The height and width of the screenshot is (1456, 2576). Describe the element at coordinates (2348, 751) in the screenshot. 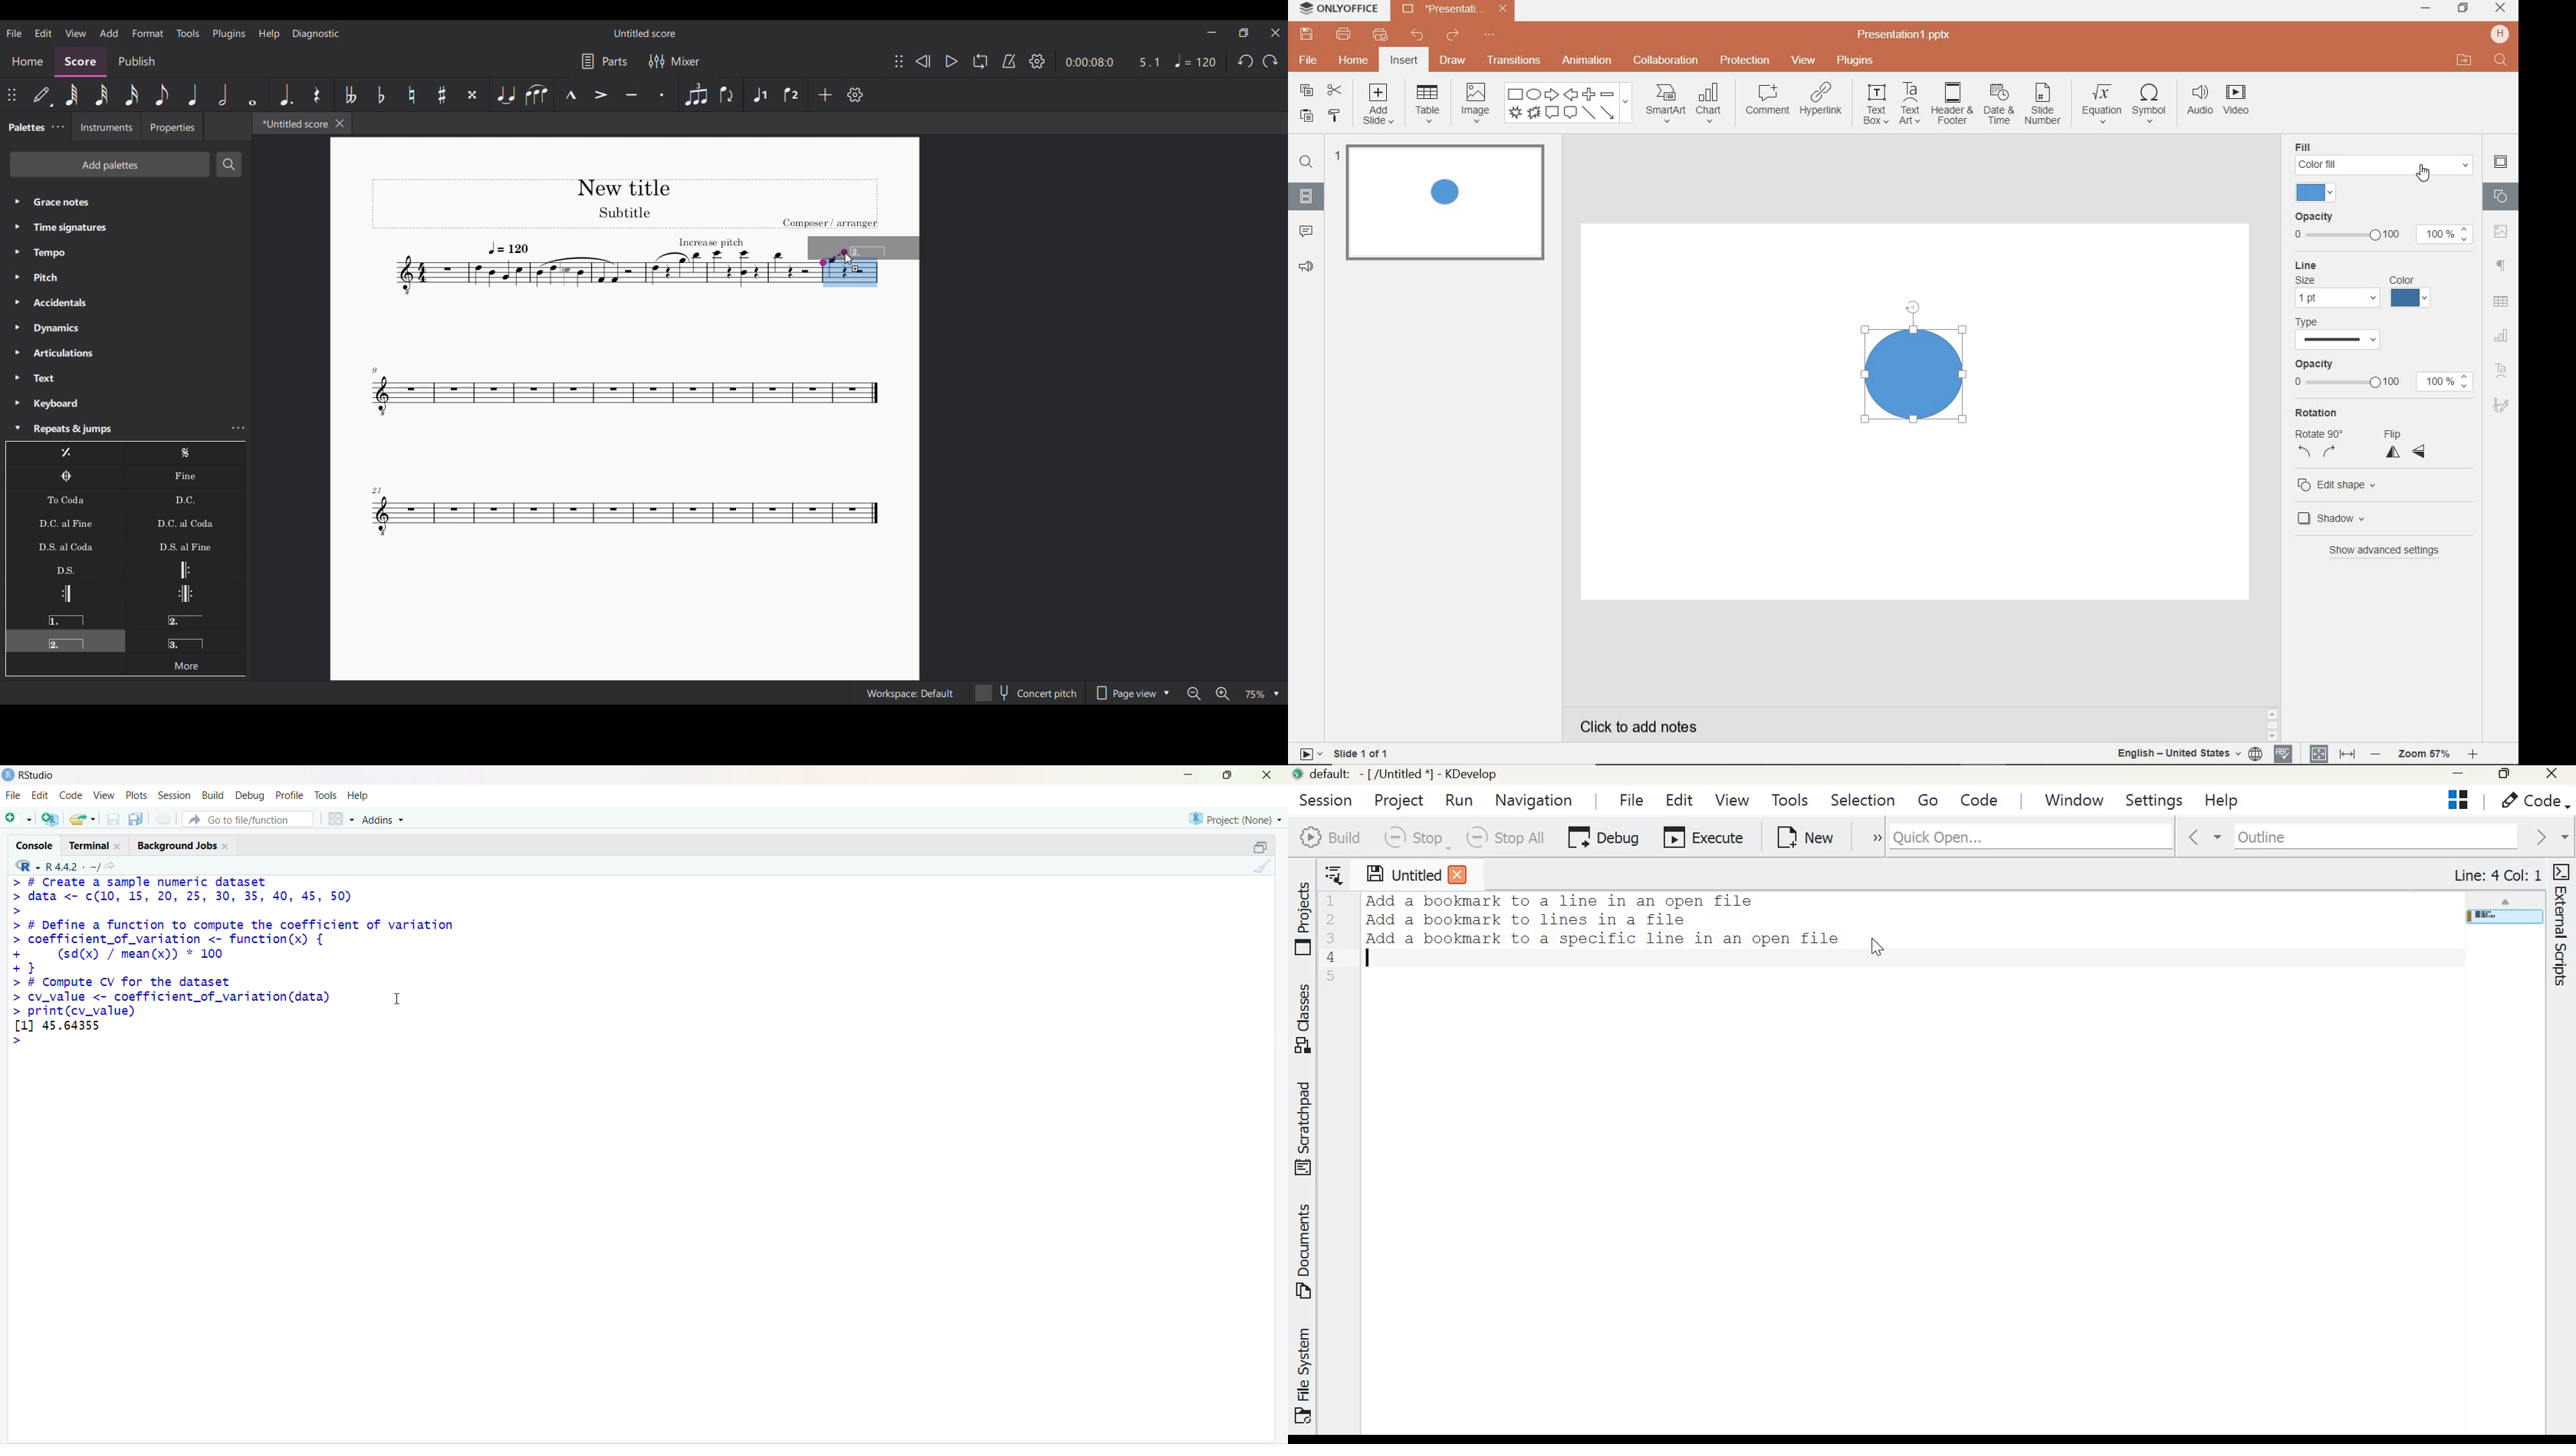

I see `fit to width` at that location.